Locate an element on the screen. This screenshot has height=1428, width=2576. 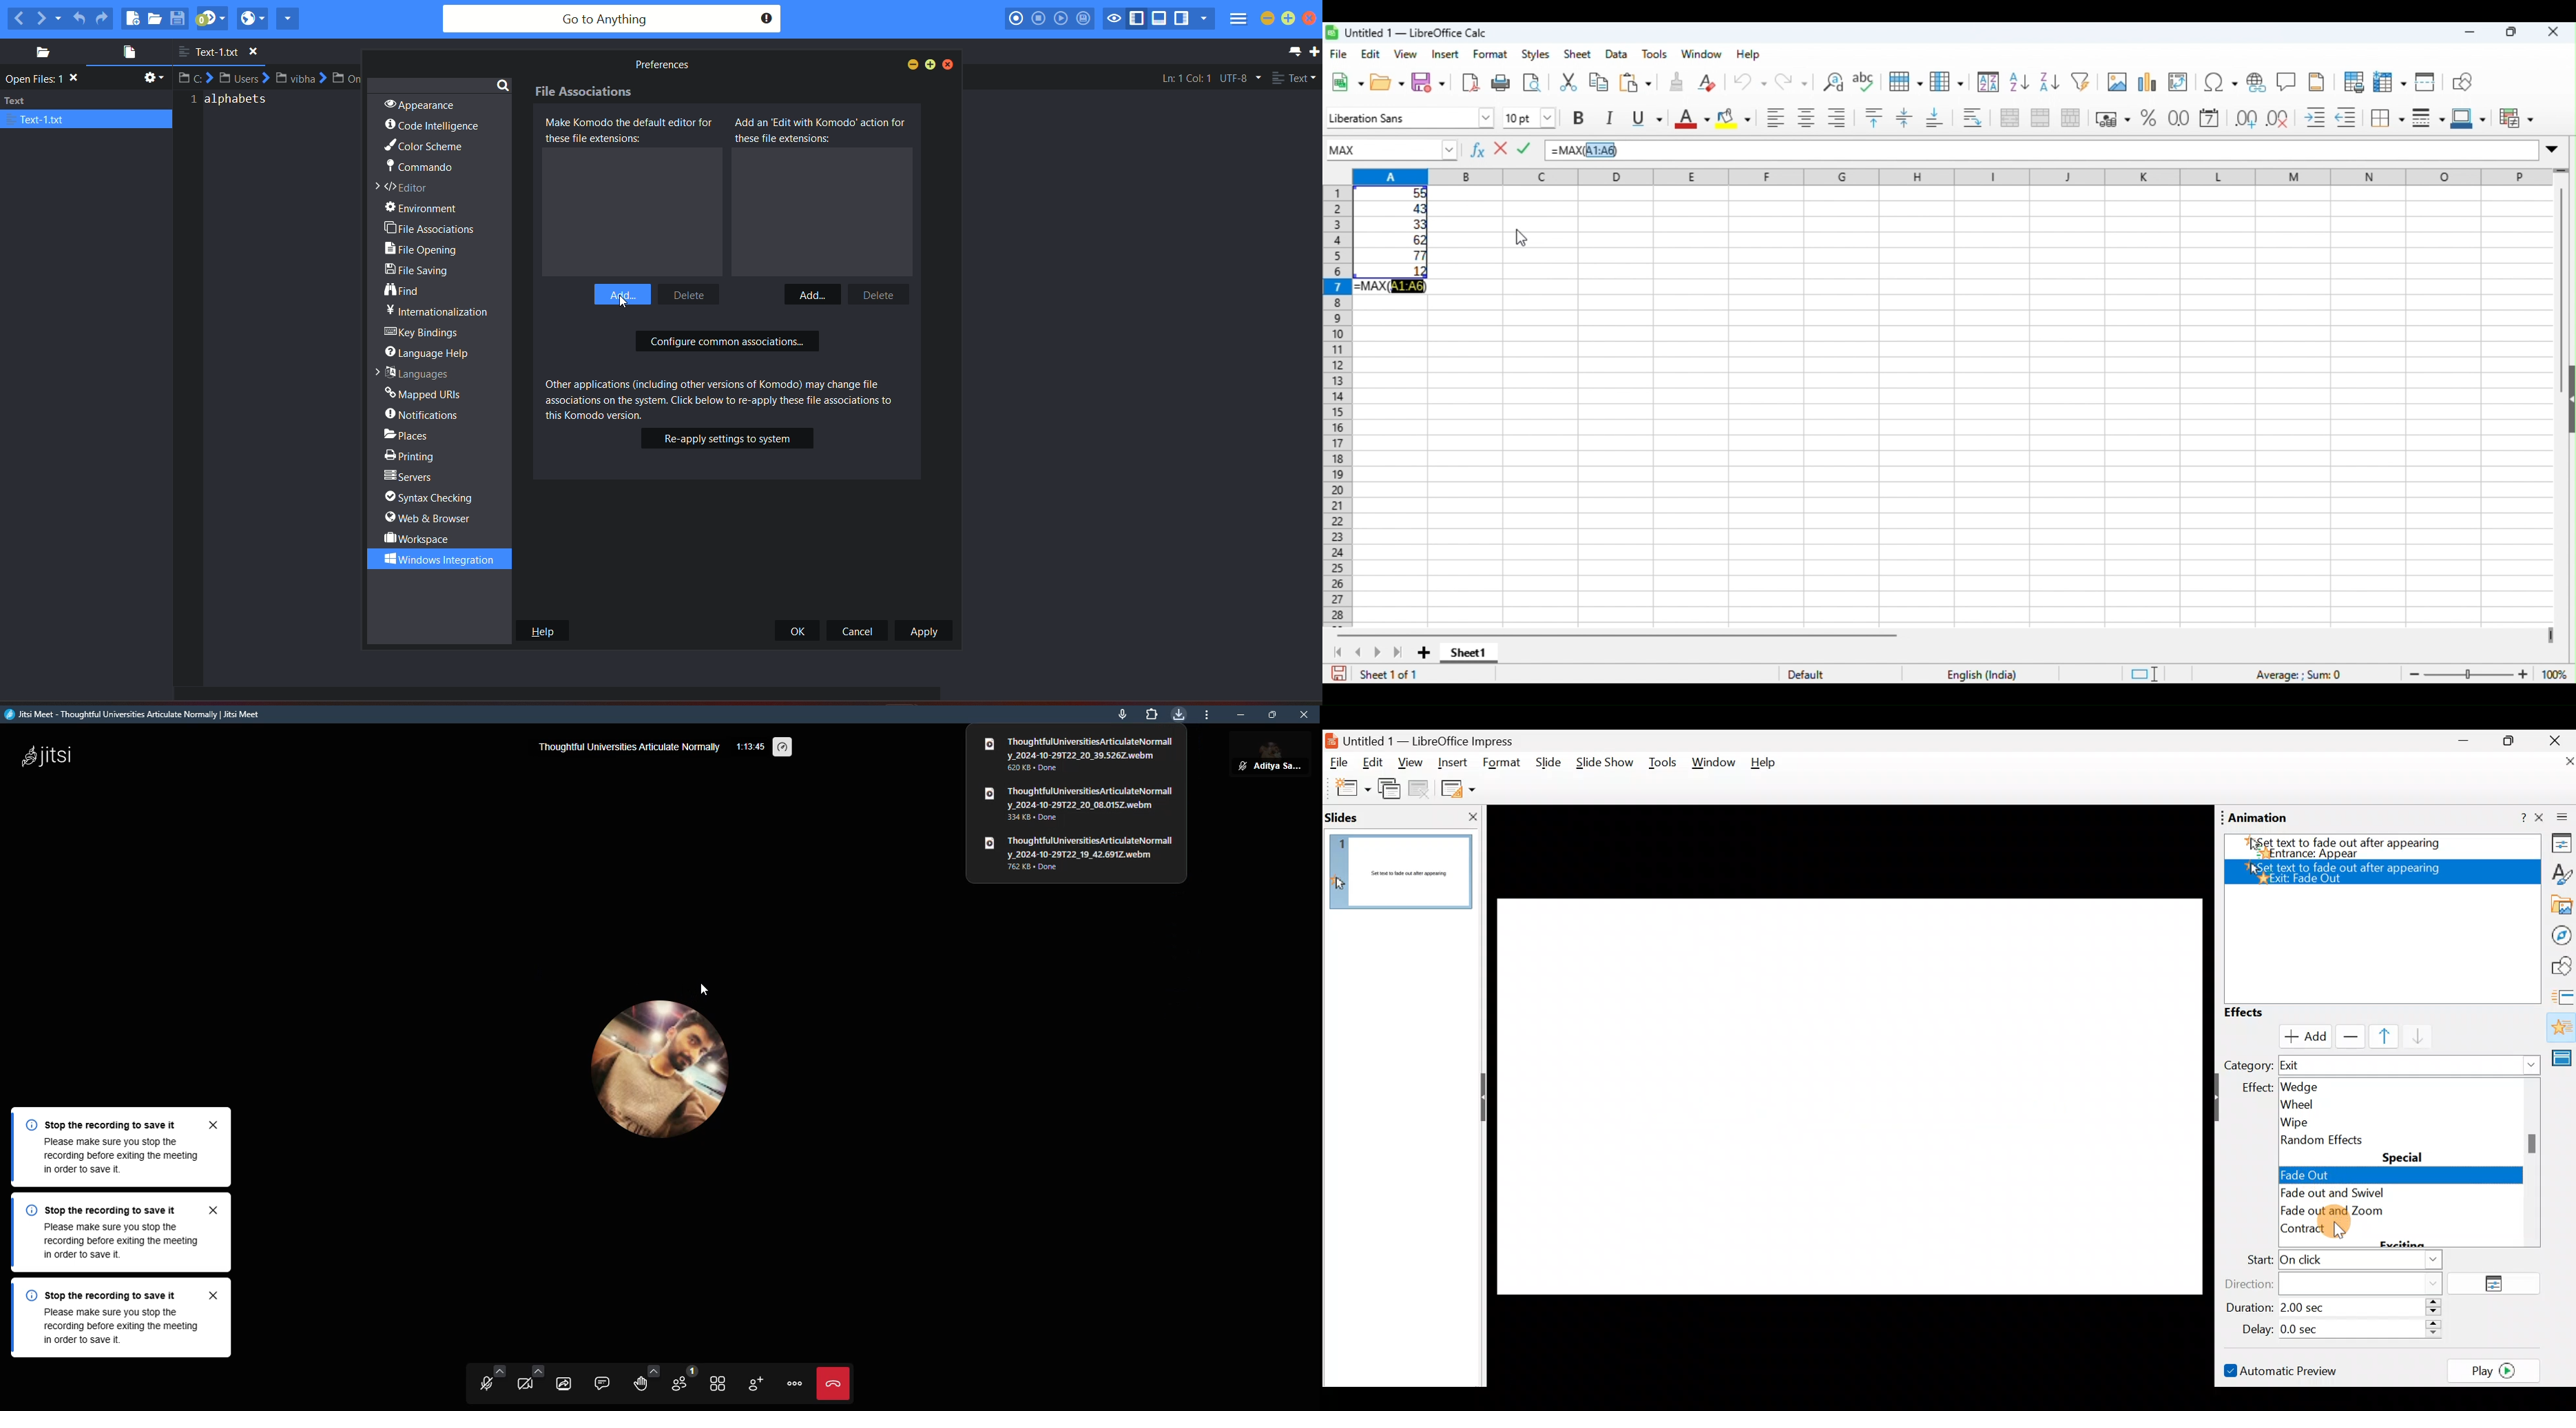
insert header and footer is located at coordinates (2315, 81).